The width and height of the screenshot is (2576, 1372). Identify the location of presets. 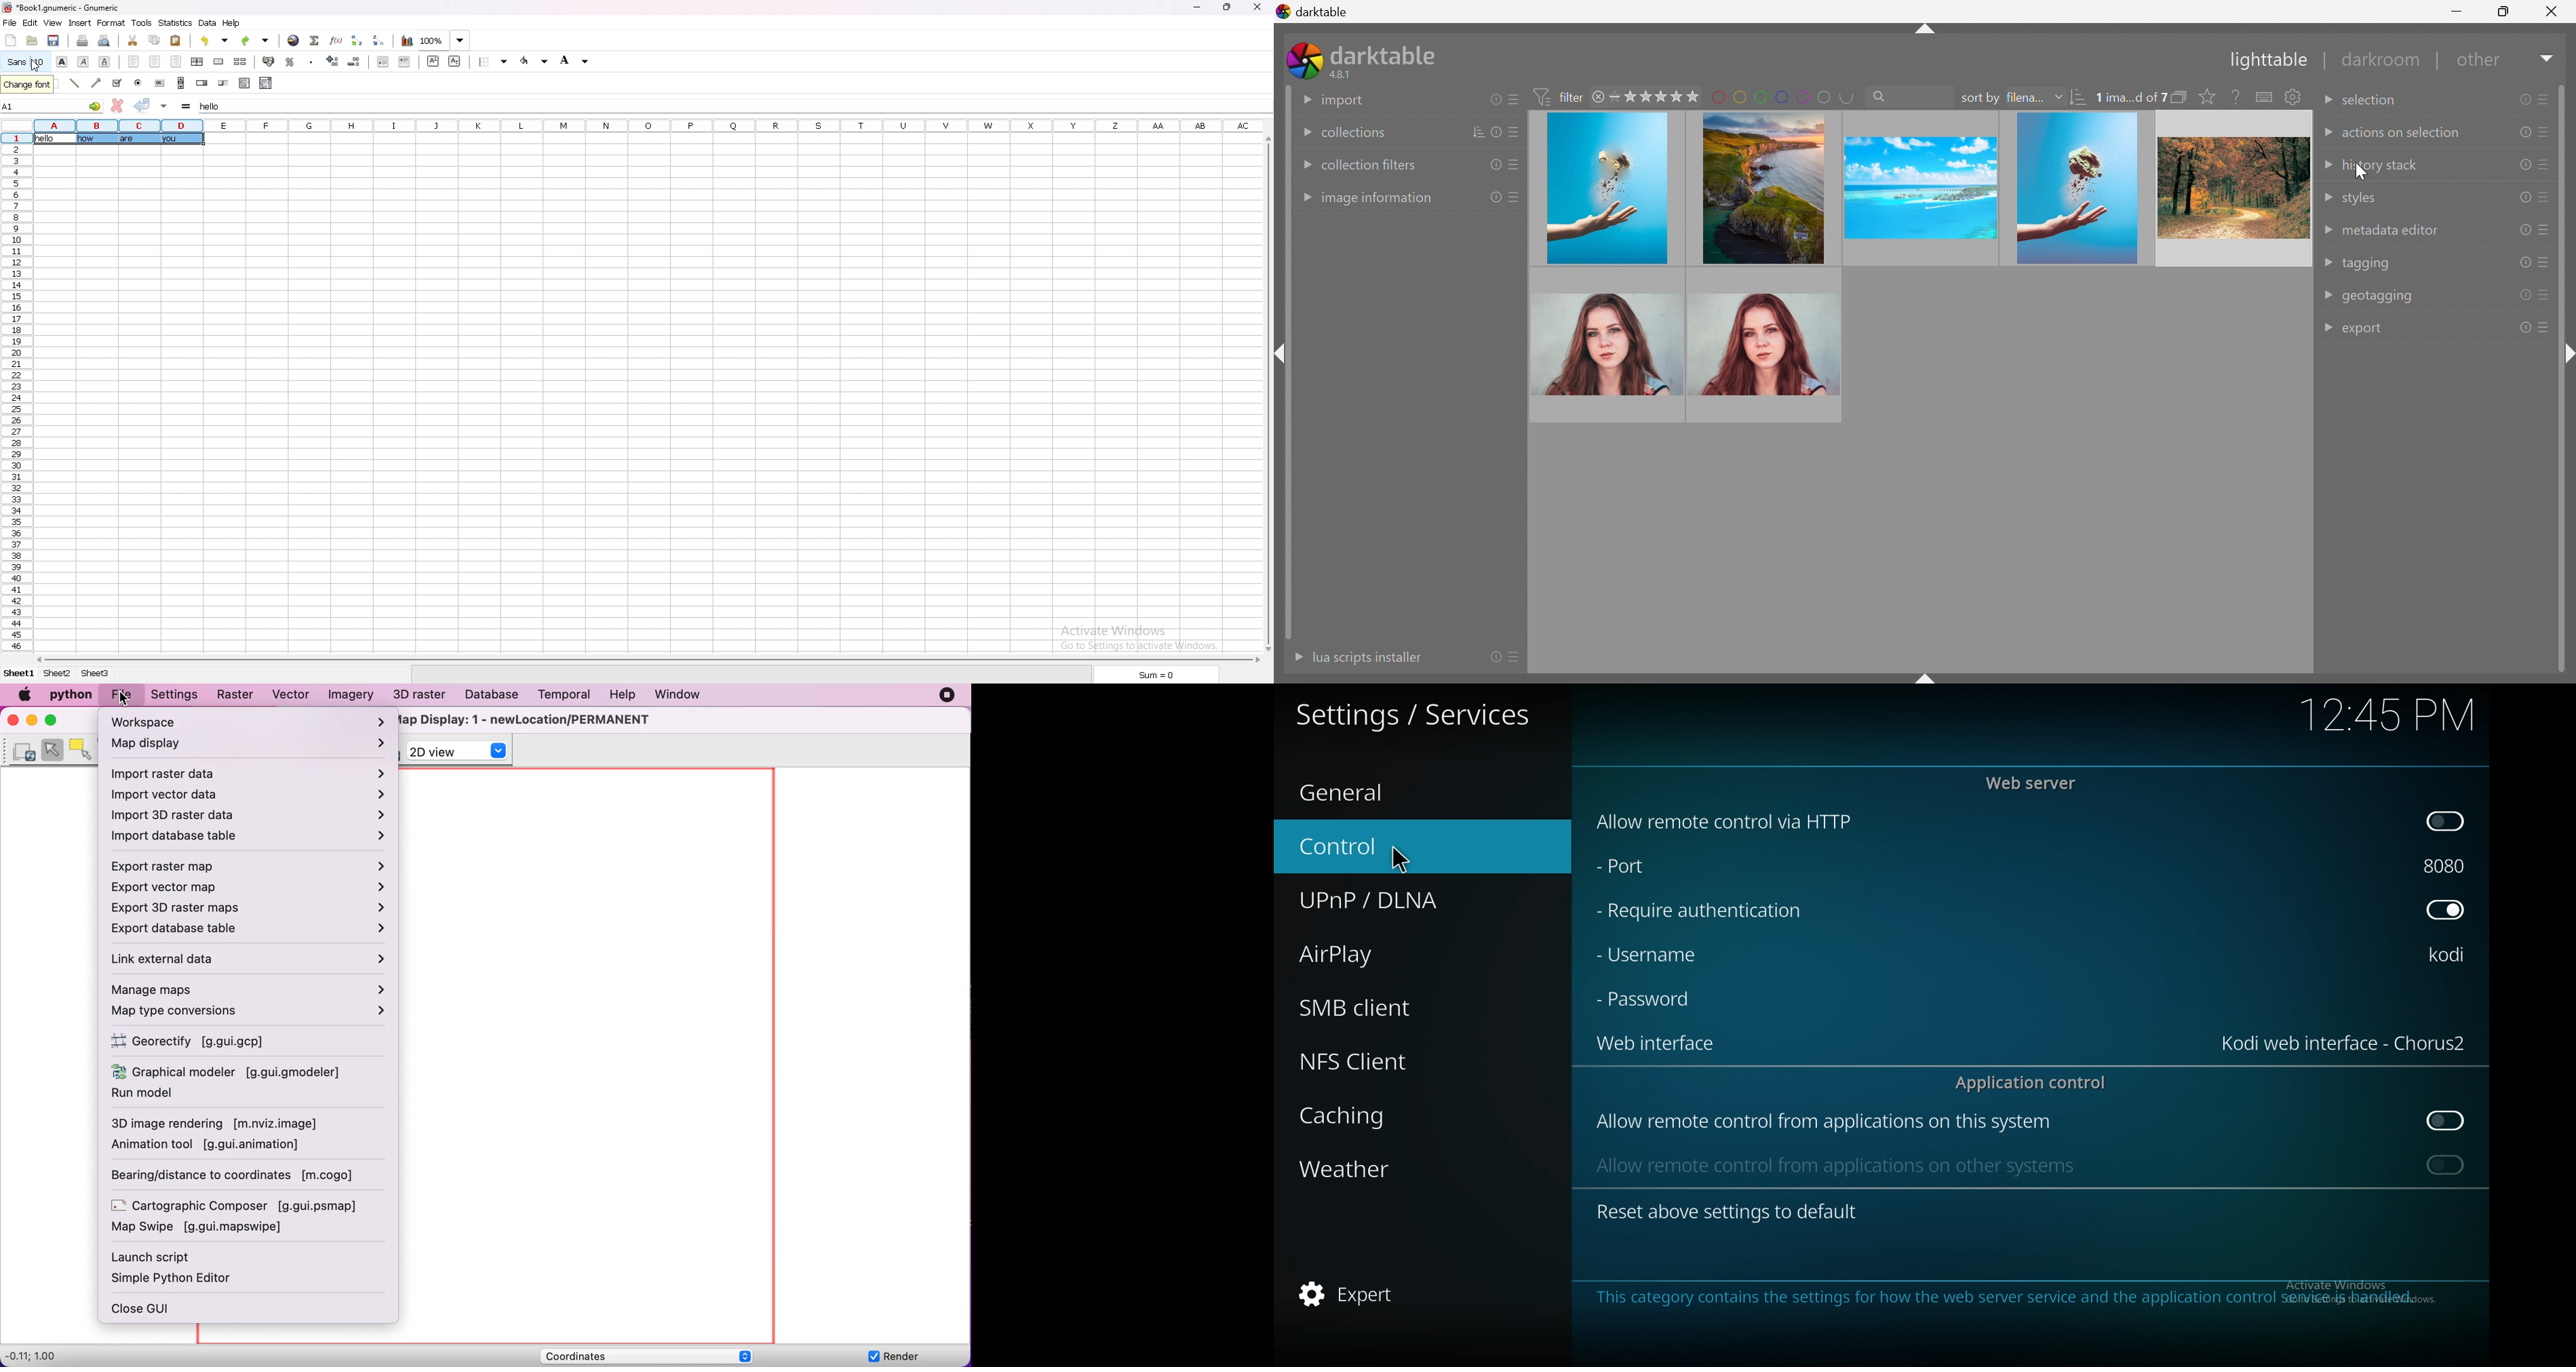
(1517, 658).